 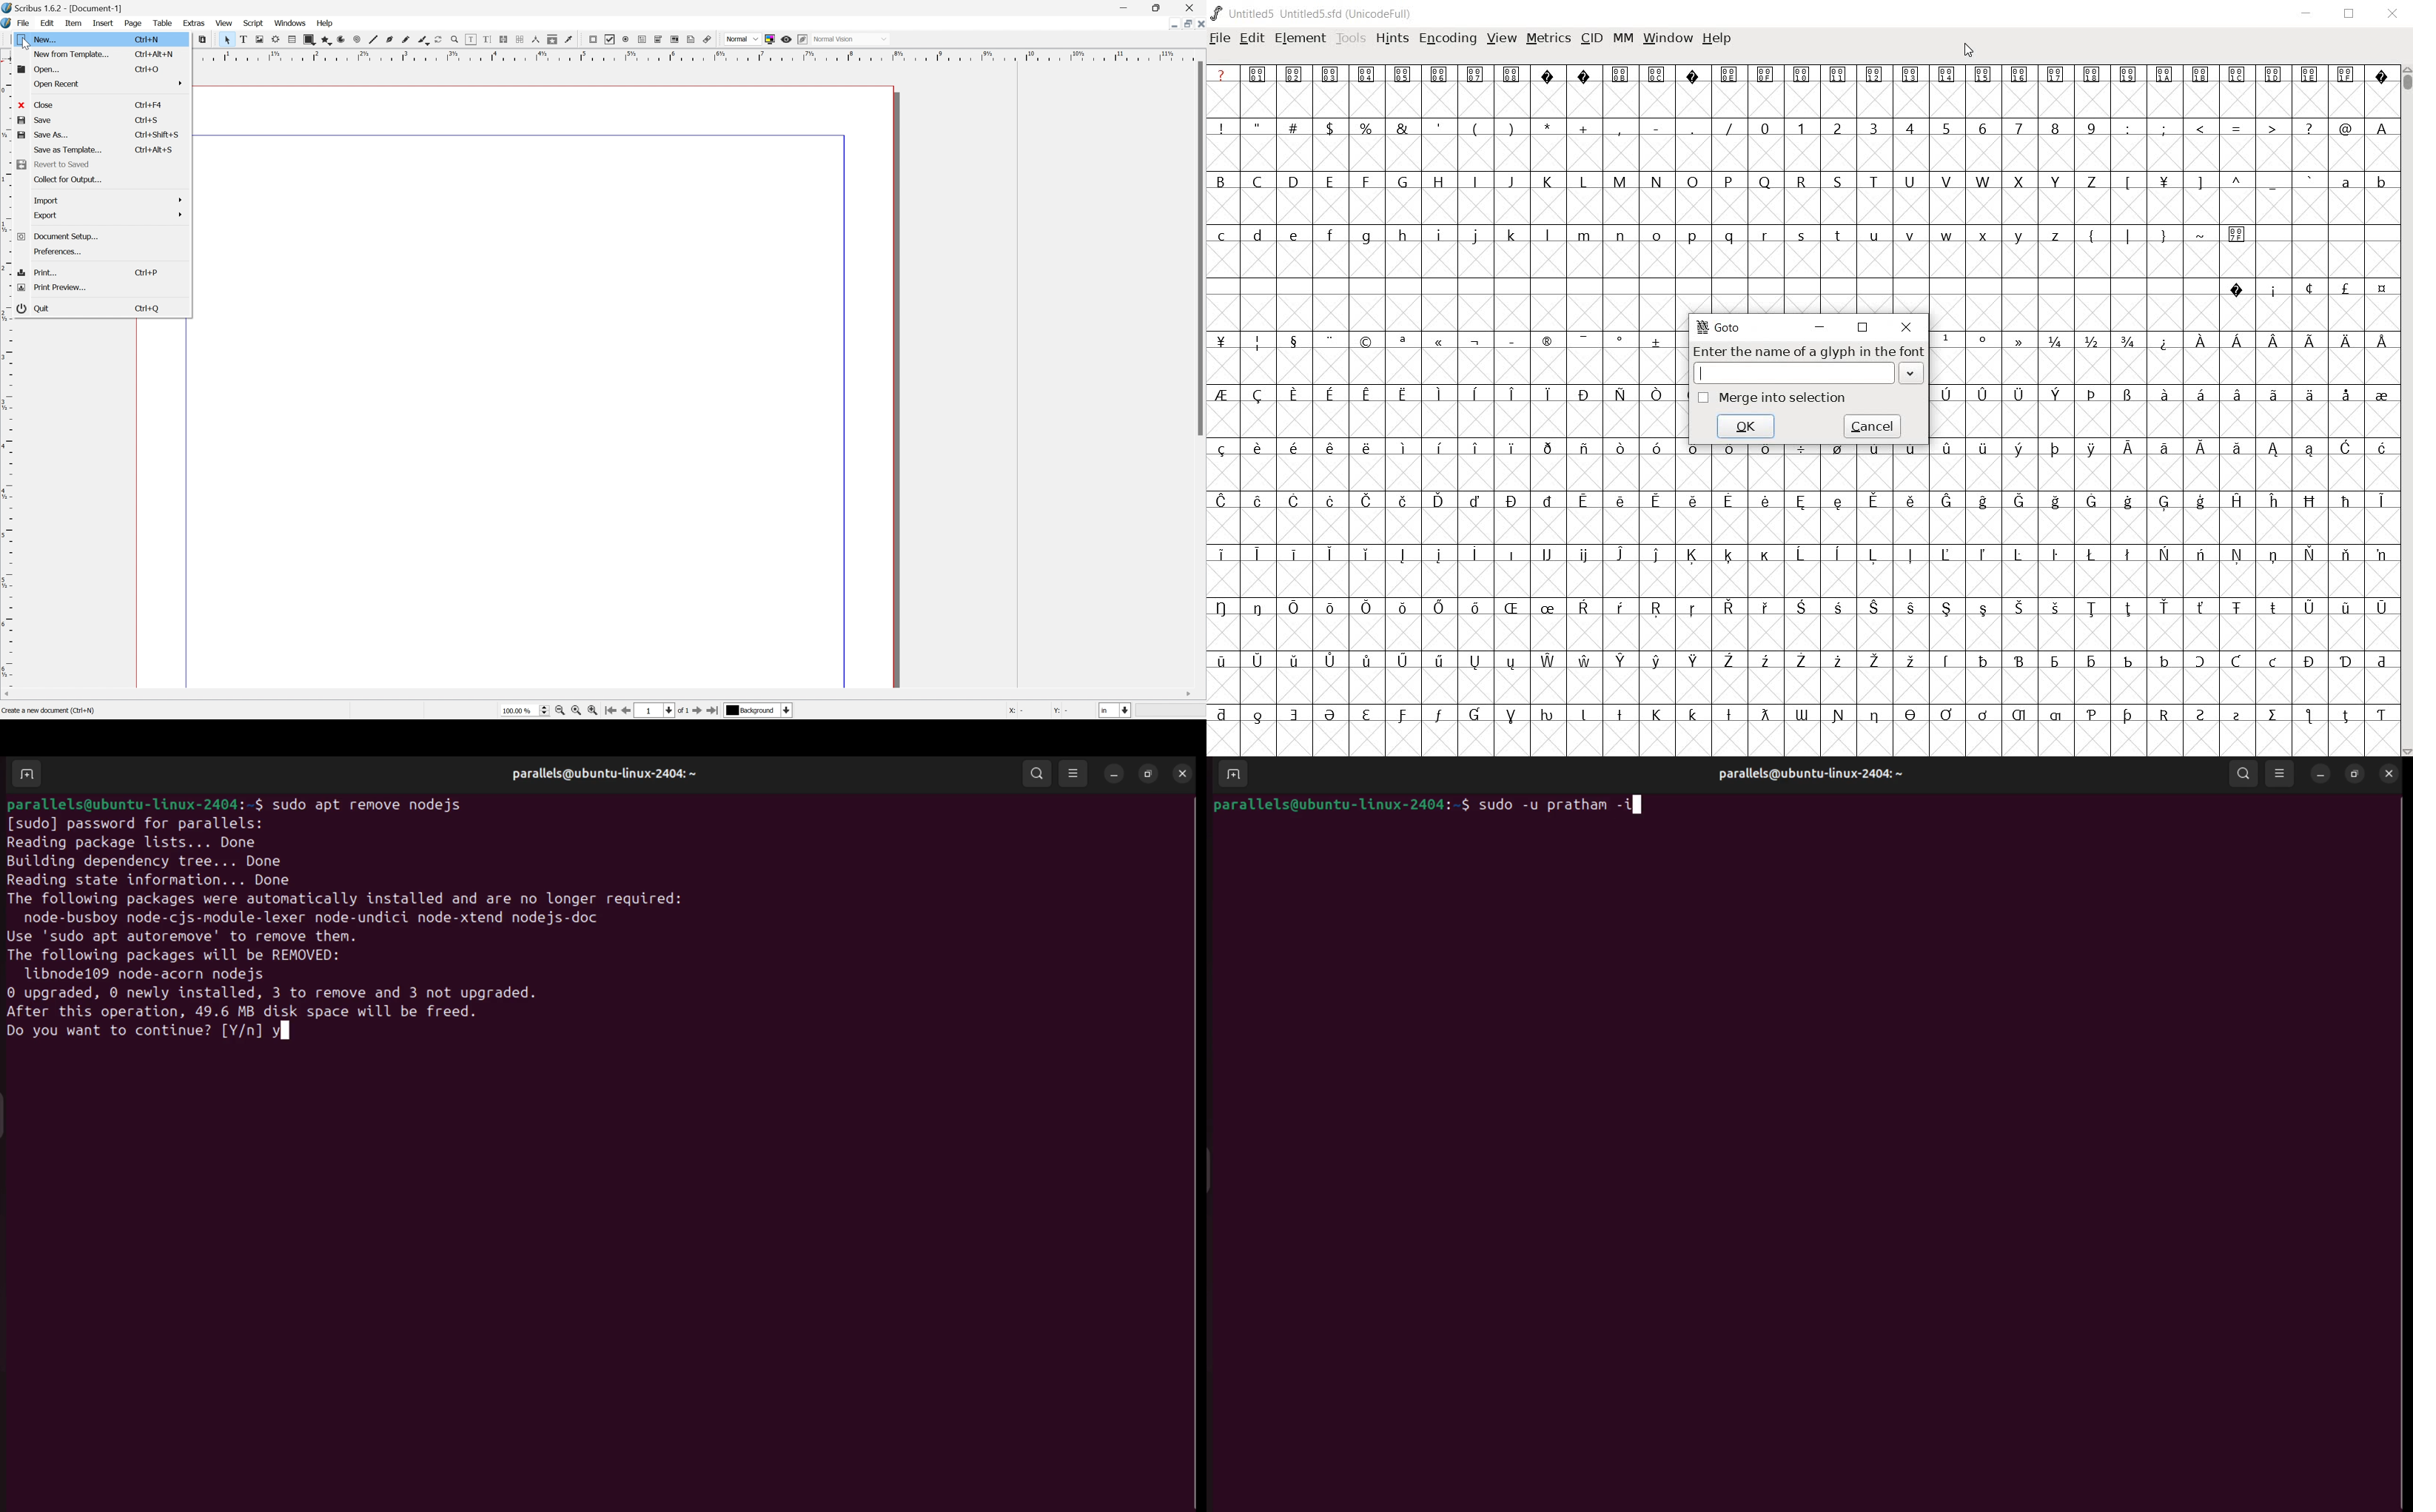 What do you see at coordinates (675, 40) in the screenshot?
I see `pdf list box` at bounding box center [675, 40].